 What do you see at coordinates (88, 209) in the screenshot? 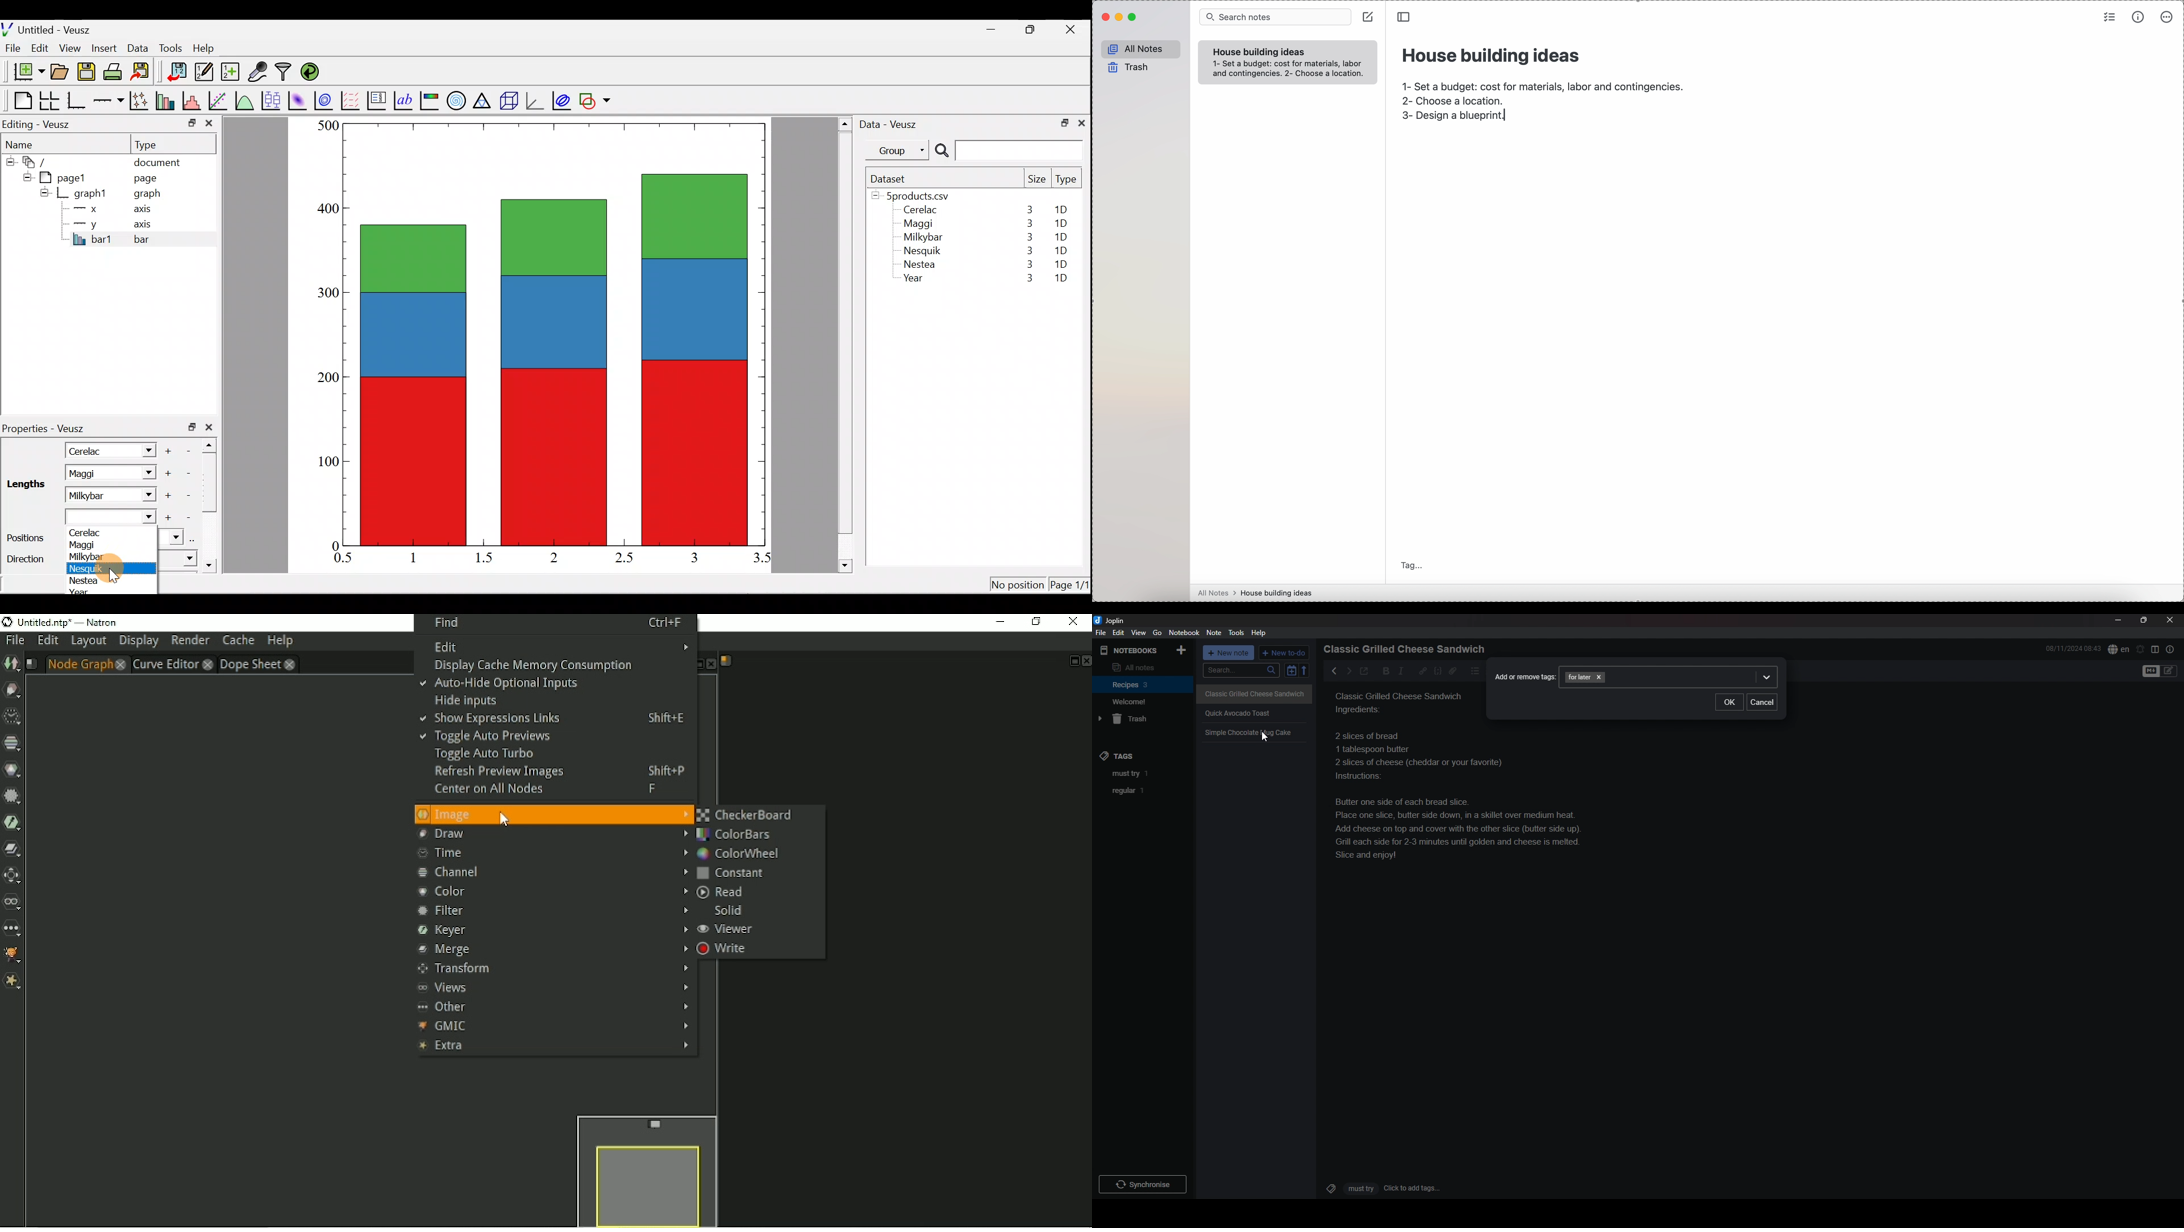
I see `x` at bounding box center [88, 209].